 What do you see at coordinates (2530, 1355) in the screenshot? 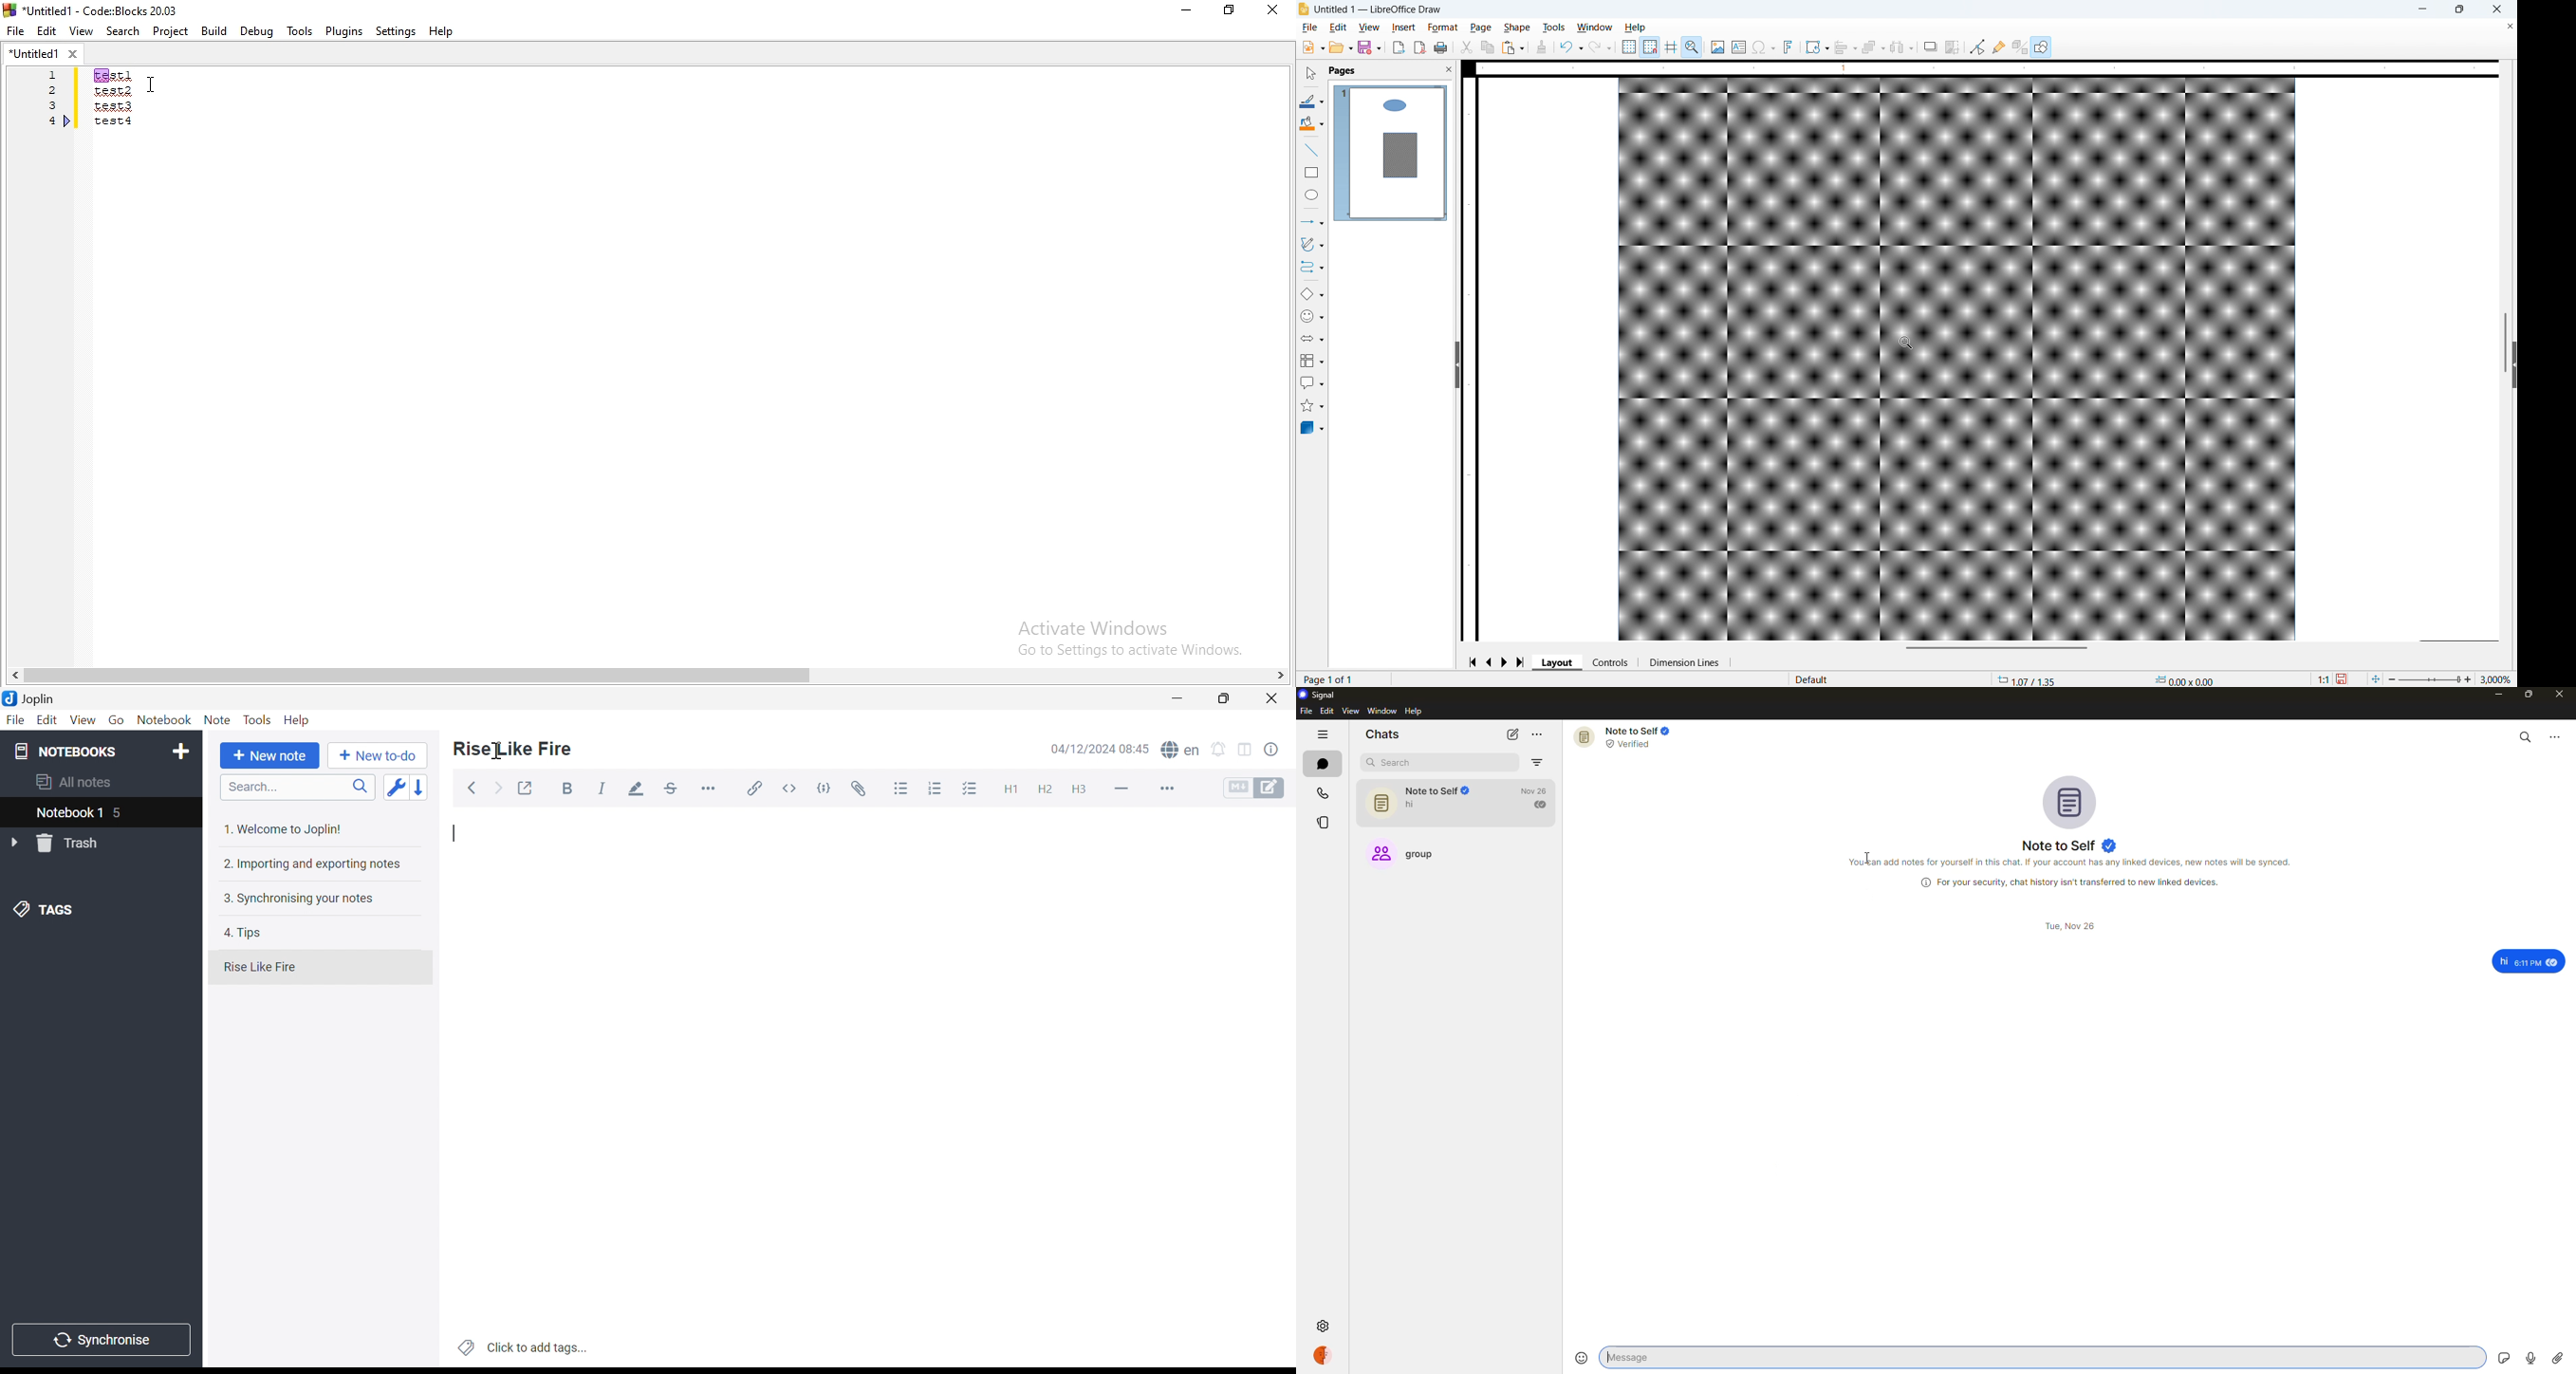
I see `record` at bounding box center [2530, 1355].